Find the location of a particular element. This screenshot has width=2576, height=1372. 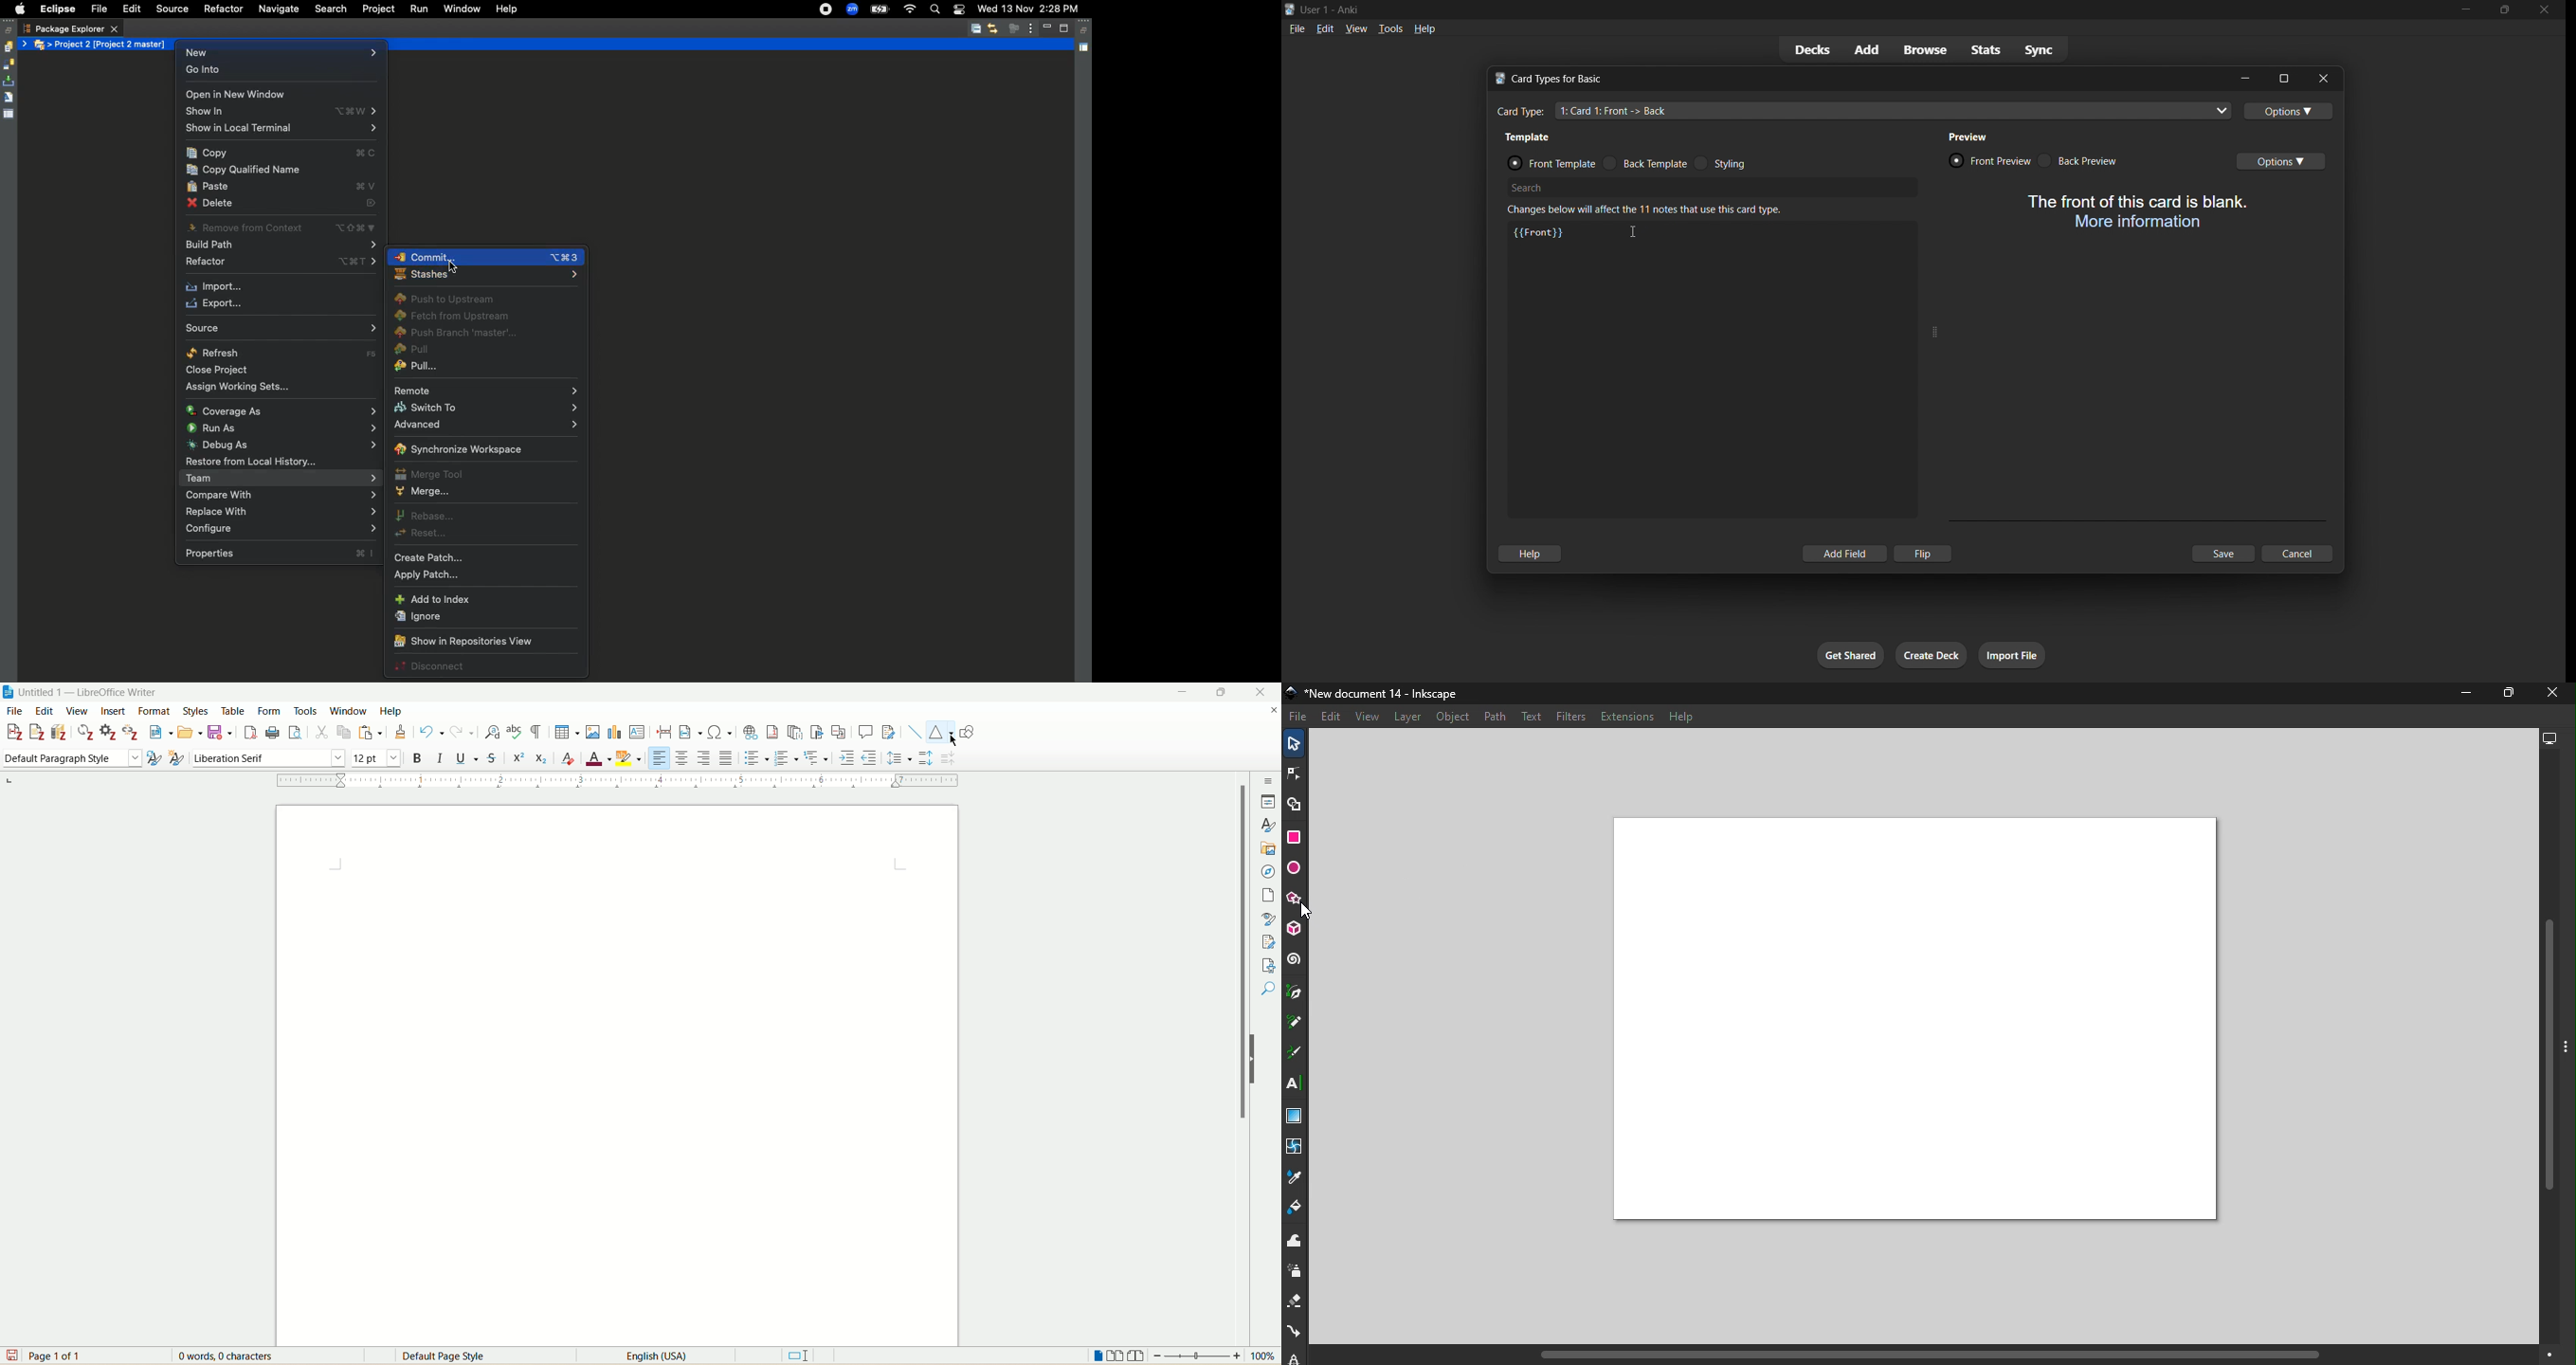

edit is located at coordinates (43, 711).